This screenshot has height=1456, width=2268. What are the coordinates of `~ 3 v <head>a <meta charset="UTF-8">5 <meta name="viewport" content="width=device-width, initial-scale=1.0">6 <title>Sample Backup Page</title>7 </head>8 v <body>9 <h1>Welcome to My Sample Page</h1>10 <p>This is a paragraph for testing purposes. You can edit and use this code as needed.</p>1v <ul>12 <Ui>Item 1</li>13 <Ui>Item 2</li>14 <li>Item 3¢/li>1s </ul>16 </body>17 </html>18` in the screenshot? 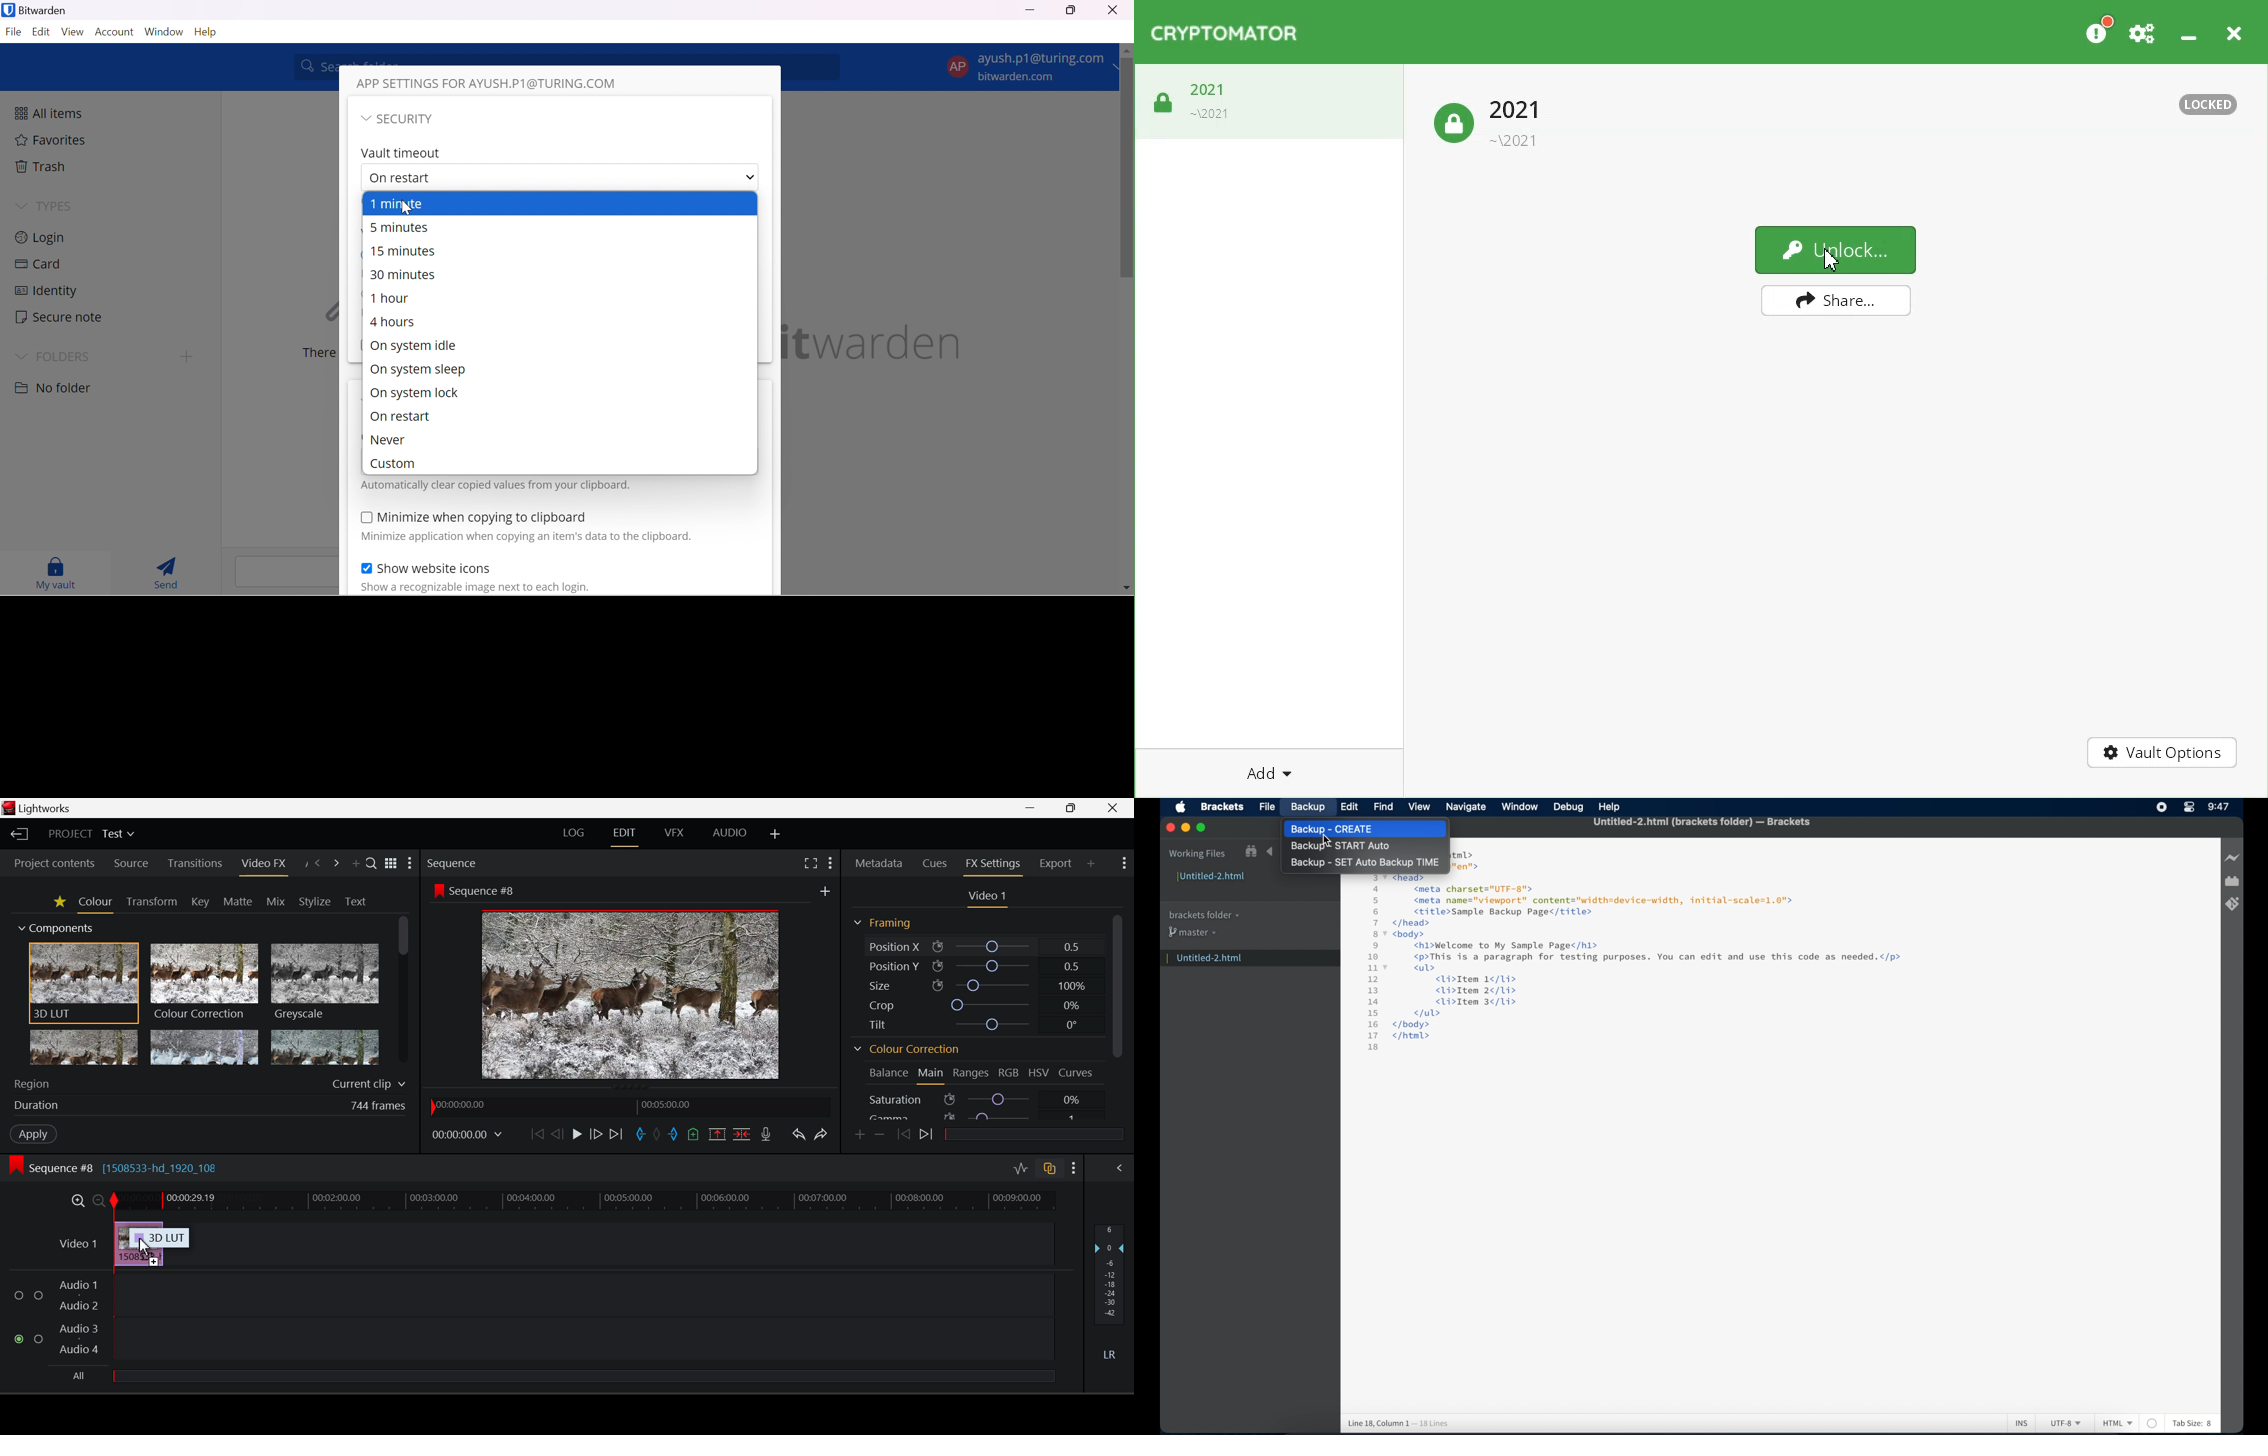 It's located at (1638, 965).